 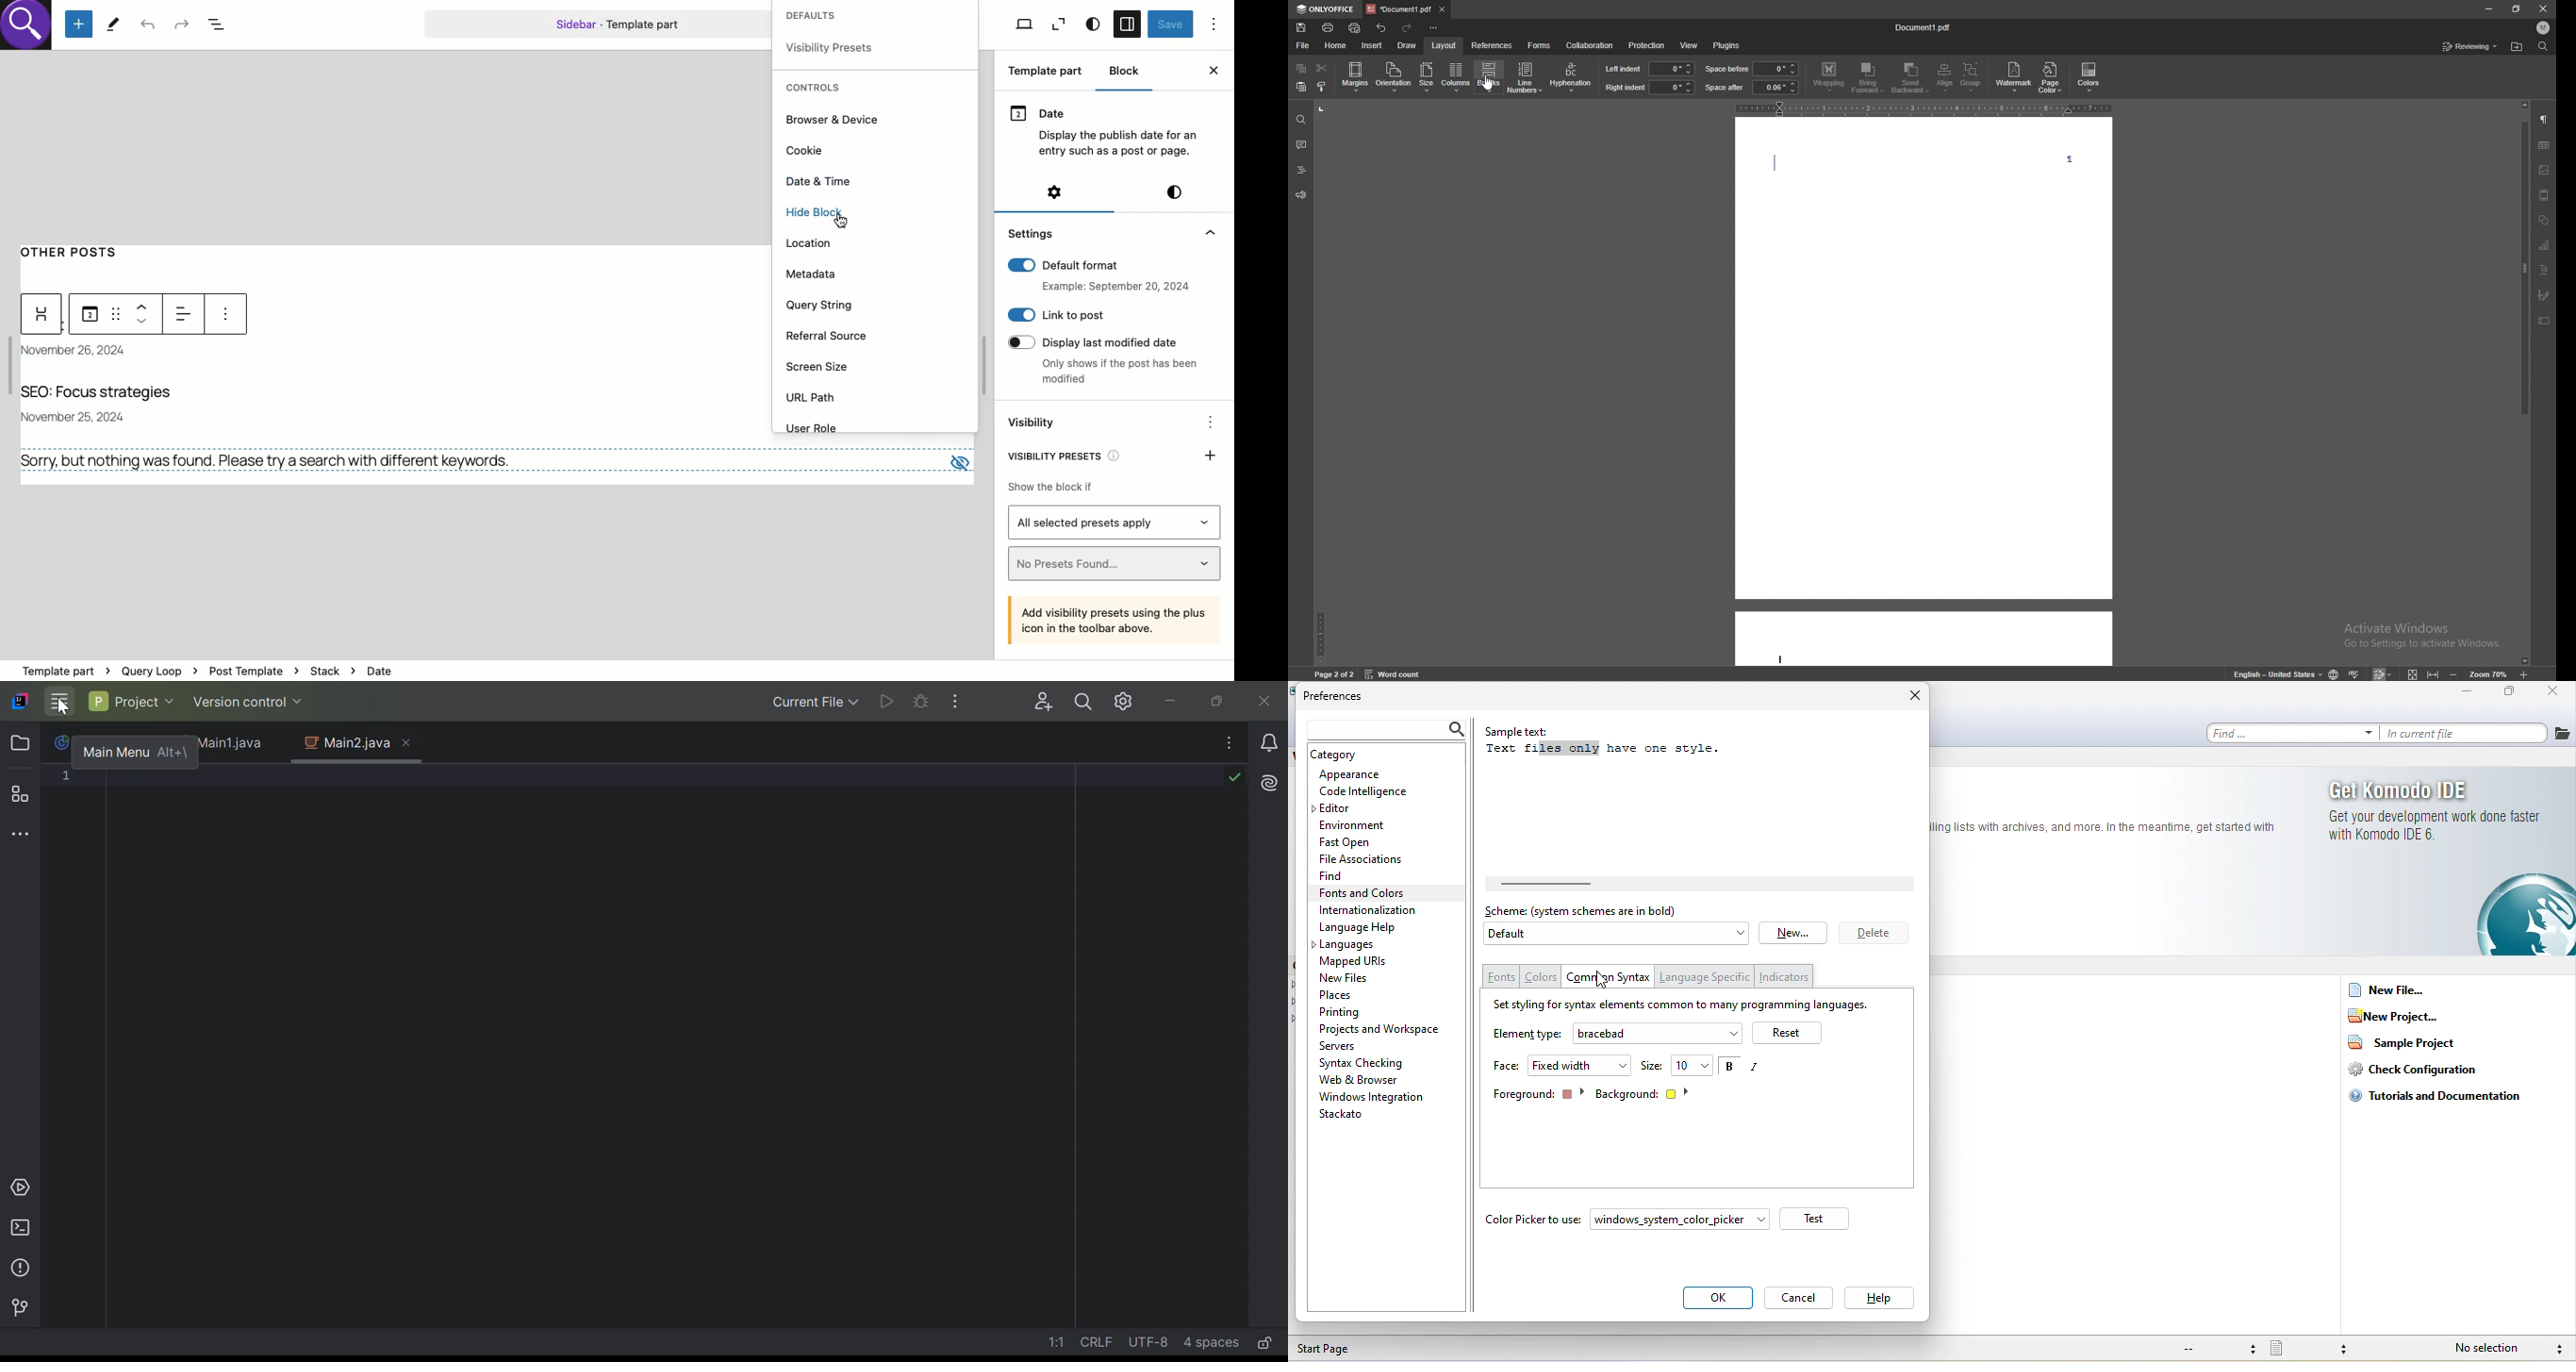 What do you see at coordinates (1098, 265) in the screenshot?
I see `Default format` at bounding box center [1098, 265].